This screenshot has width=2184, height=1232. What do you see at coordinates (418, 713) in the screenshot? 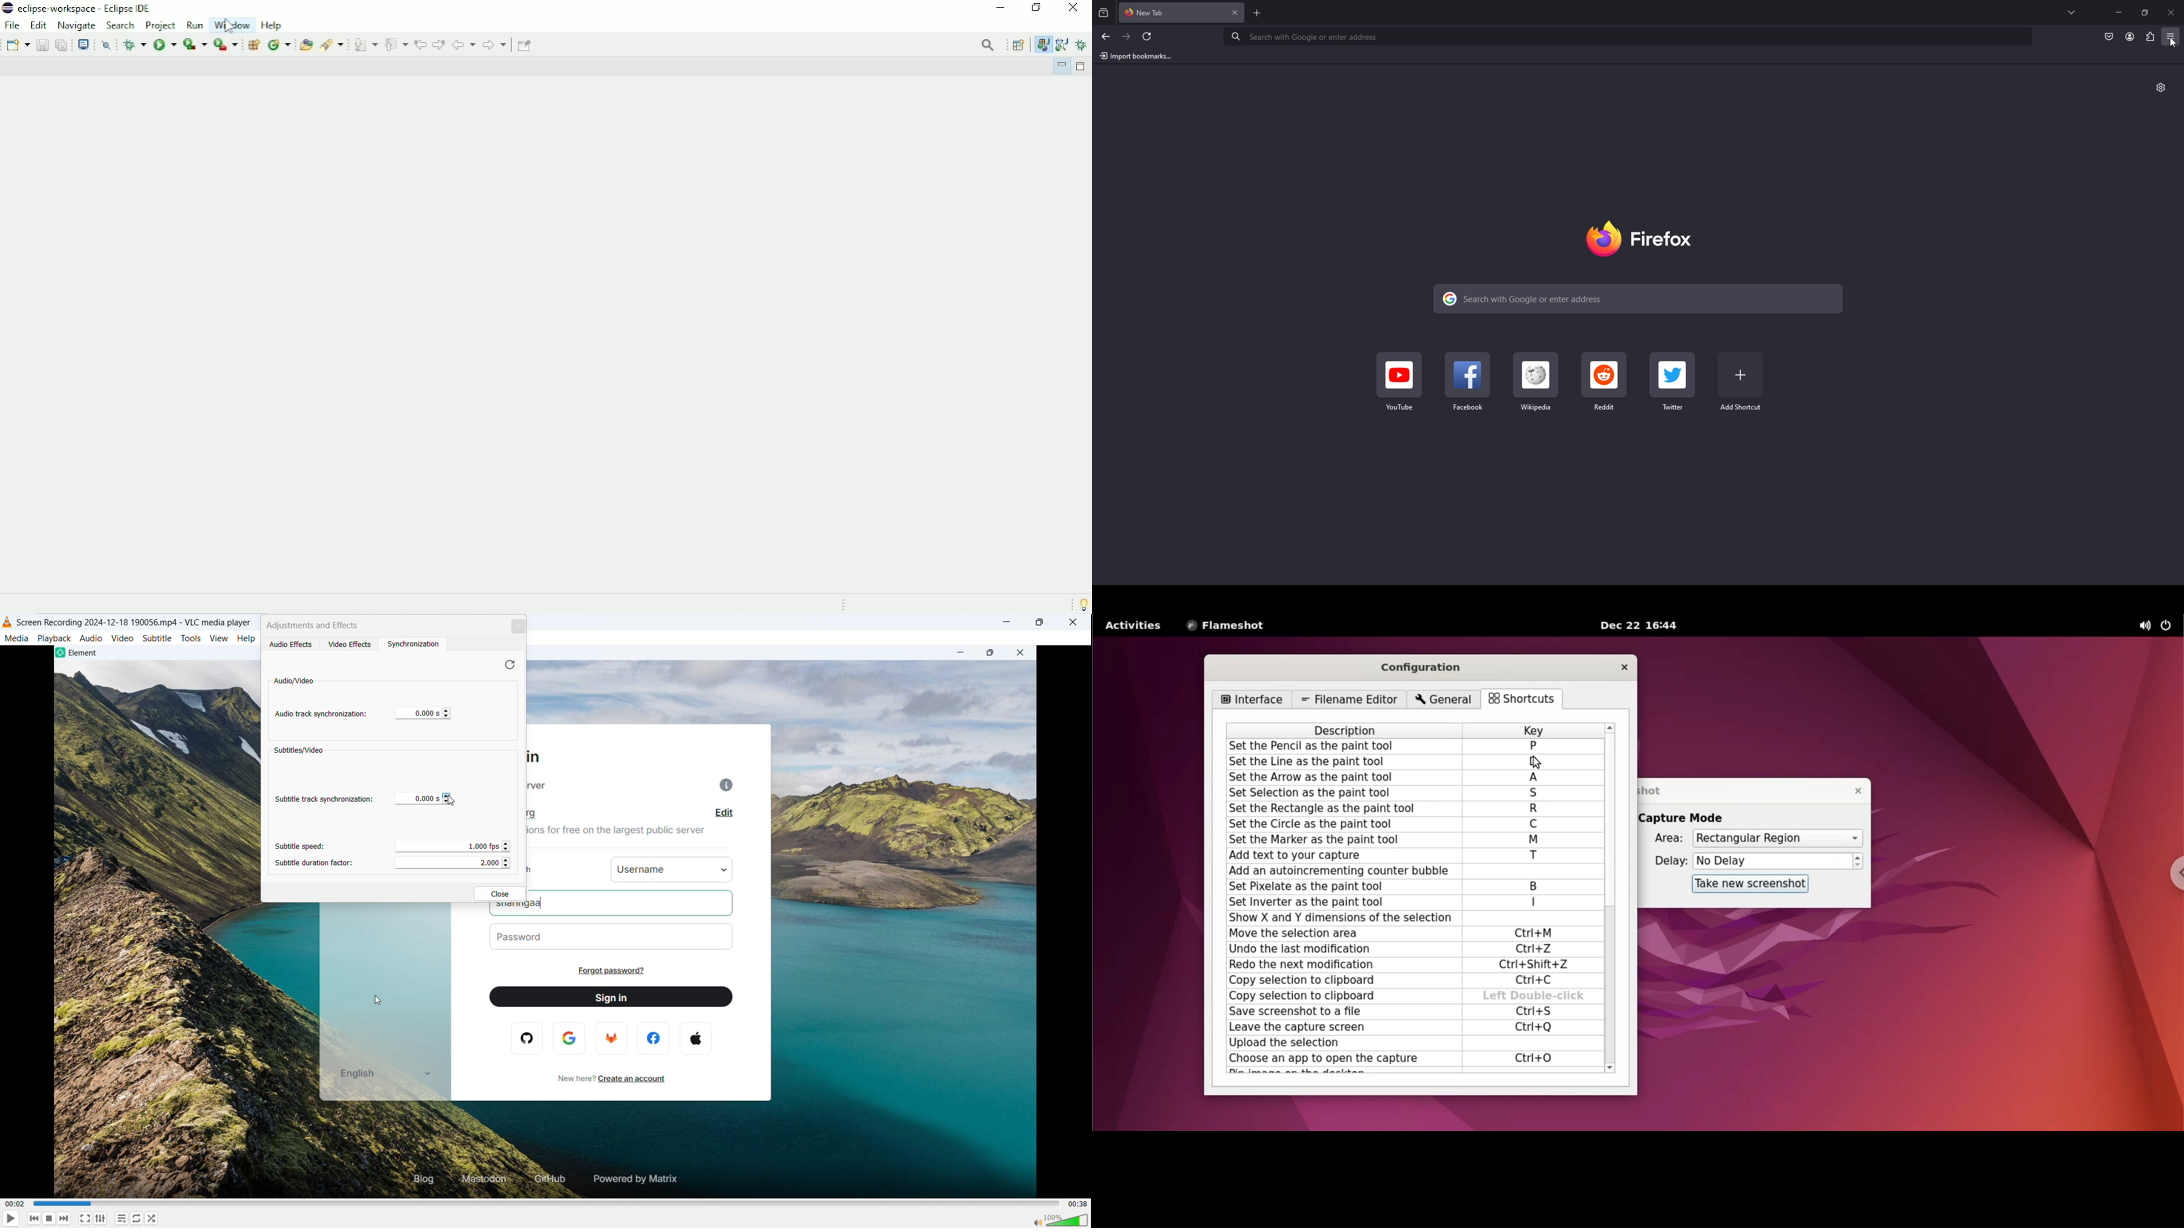
I see `enter value in second to sunchronize audio track` at bounding box center [418, 713].